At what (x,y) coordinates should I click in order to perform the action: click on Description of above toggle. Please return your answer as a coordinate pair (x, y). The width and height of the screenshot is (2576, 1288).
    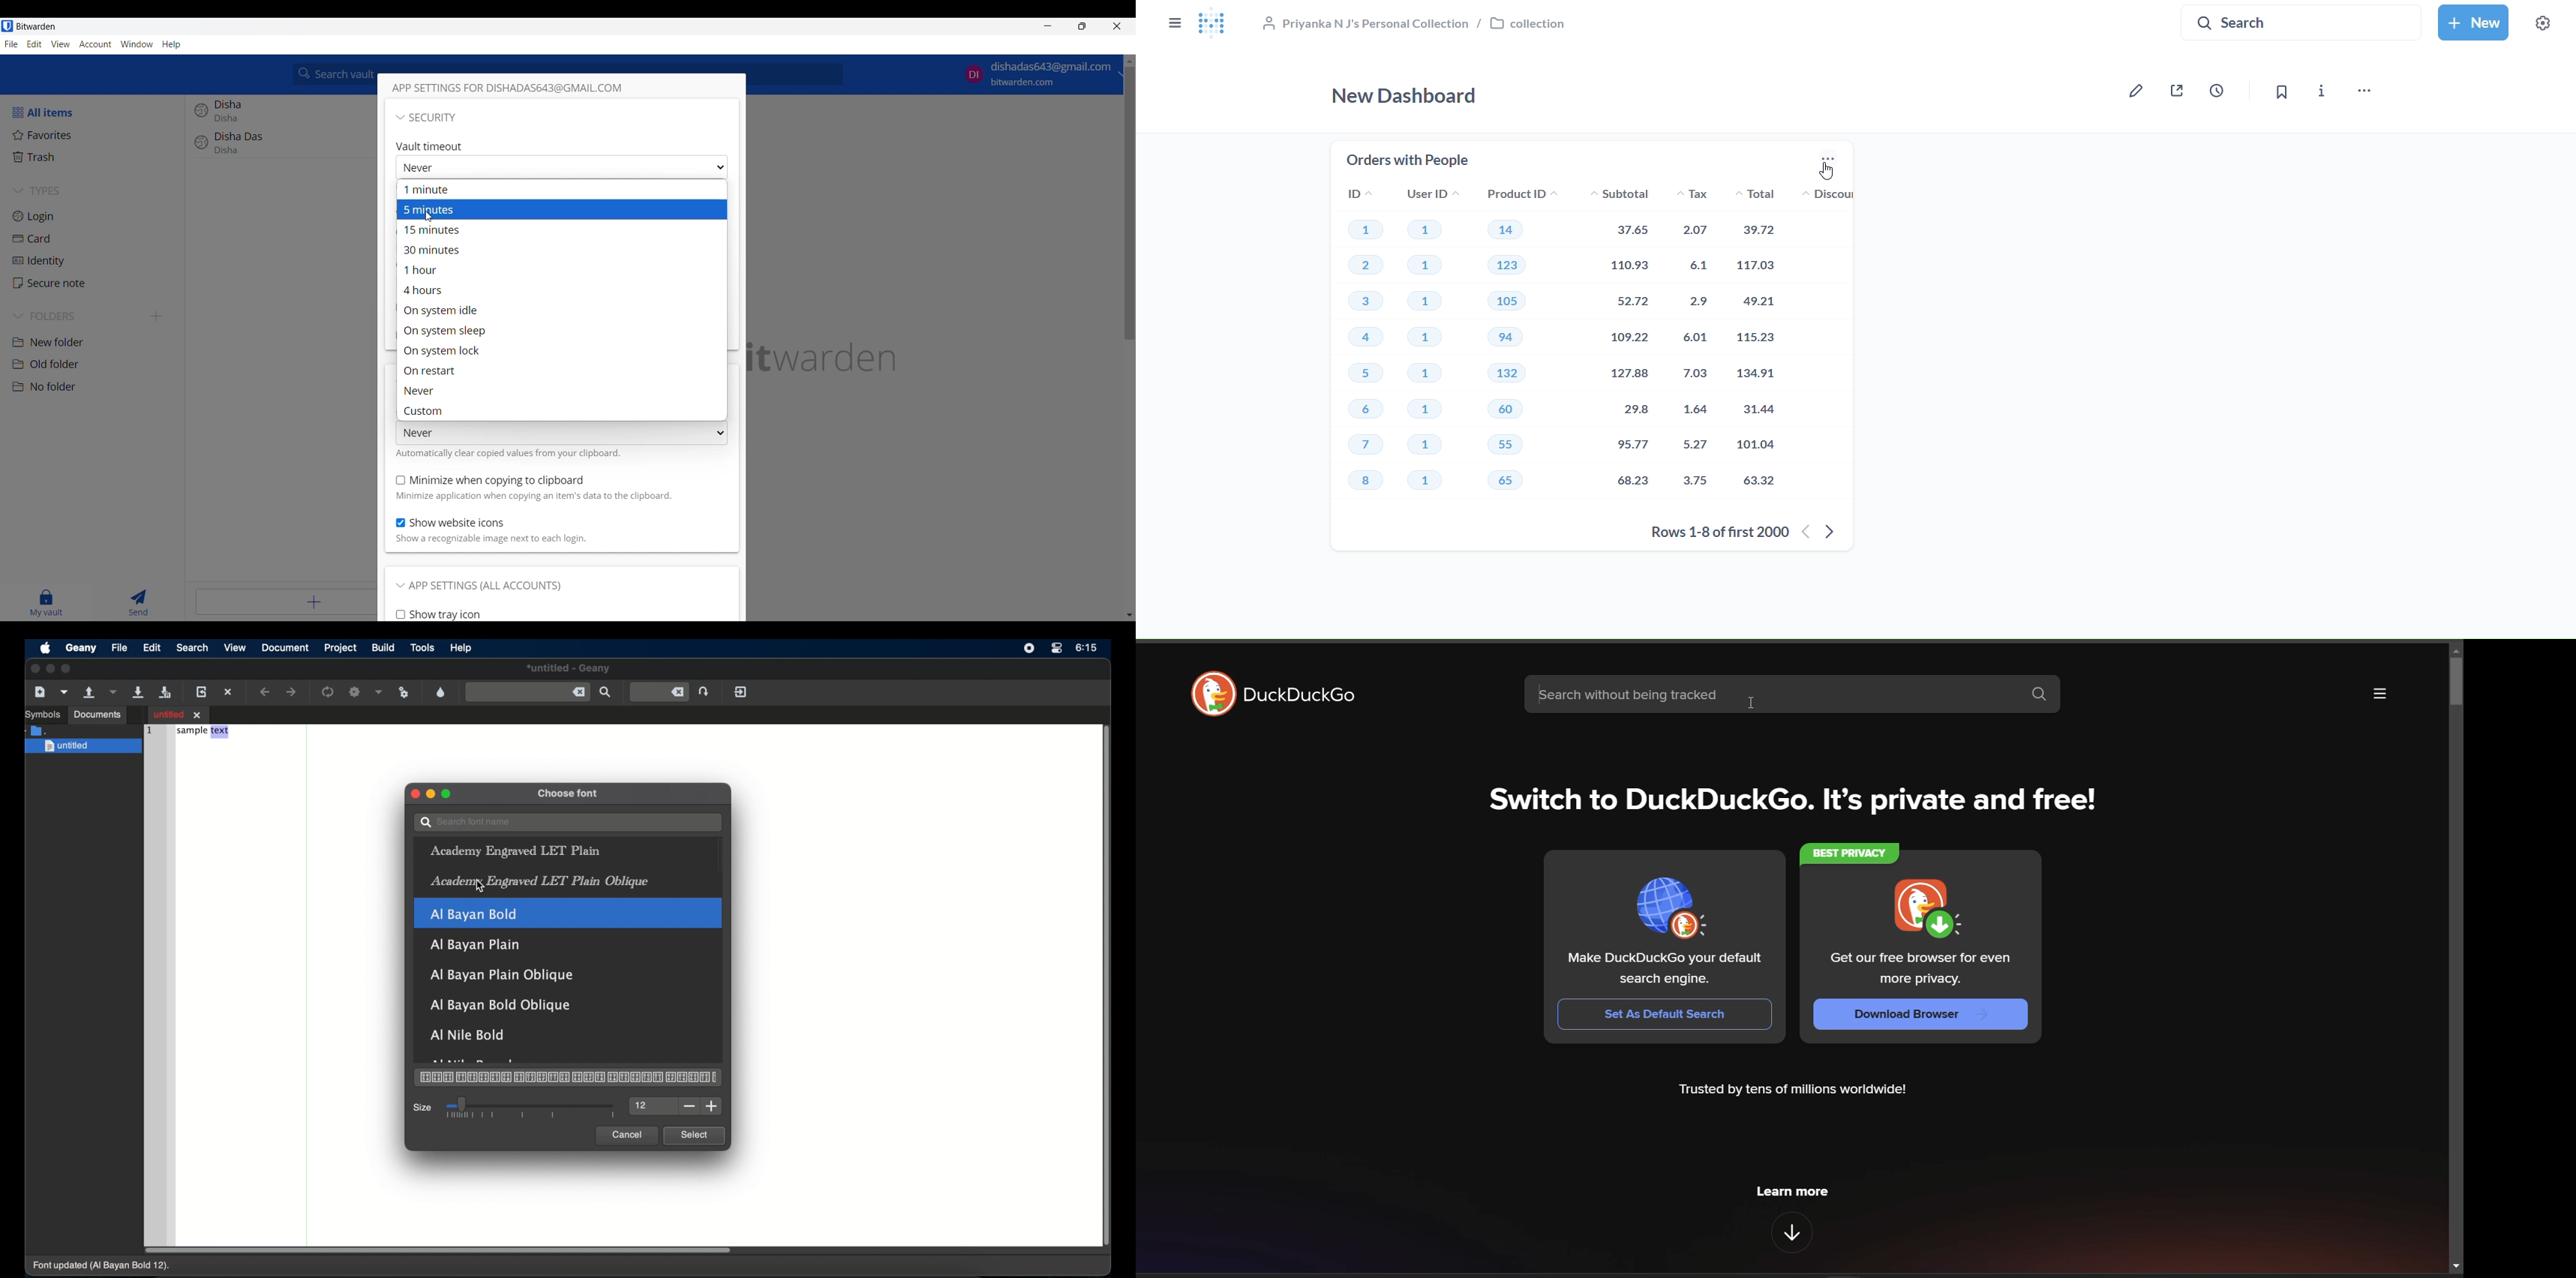
    Looking at the image, I should click on (535, 496).